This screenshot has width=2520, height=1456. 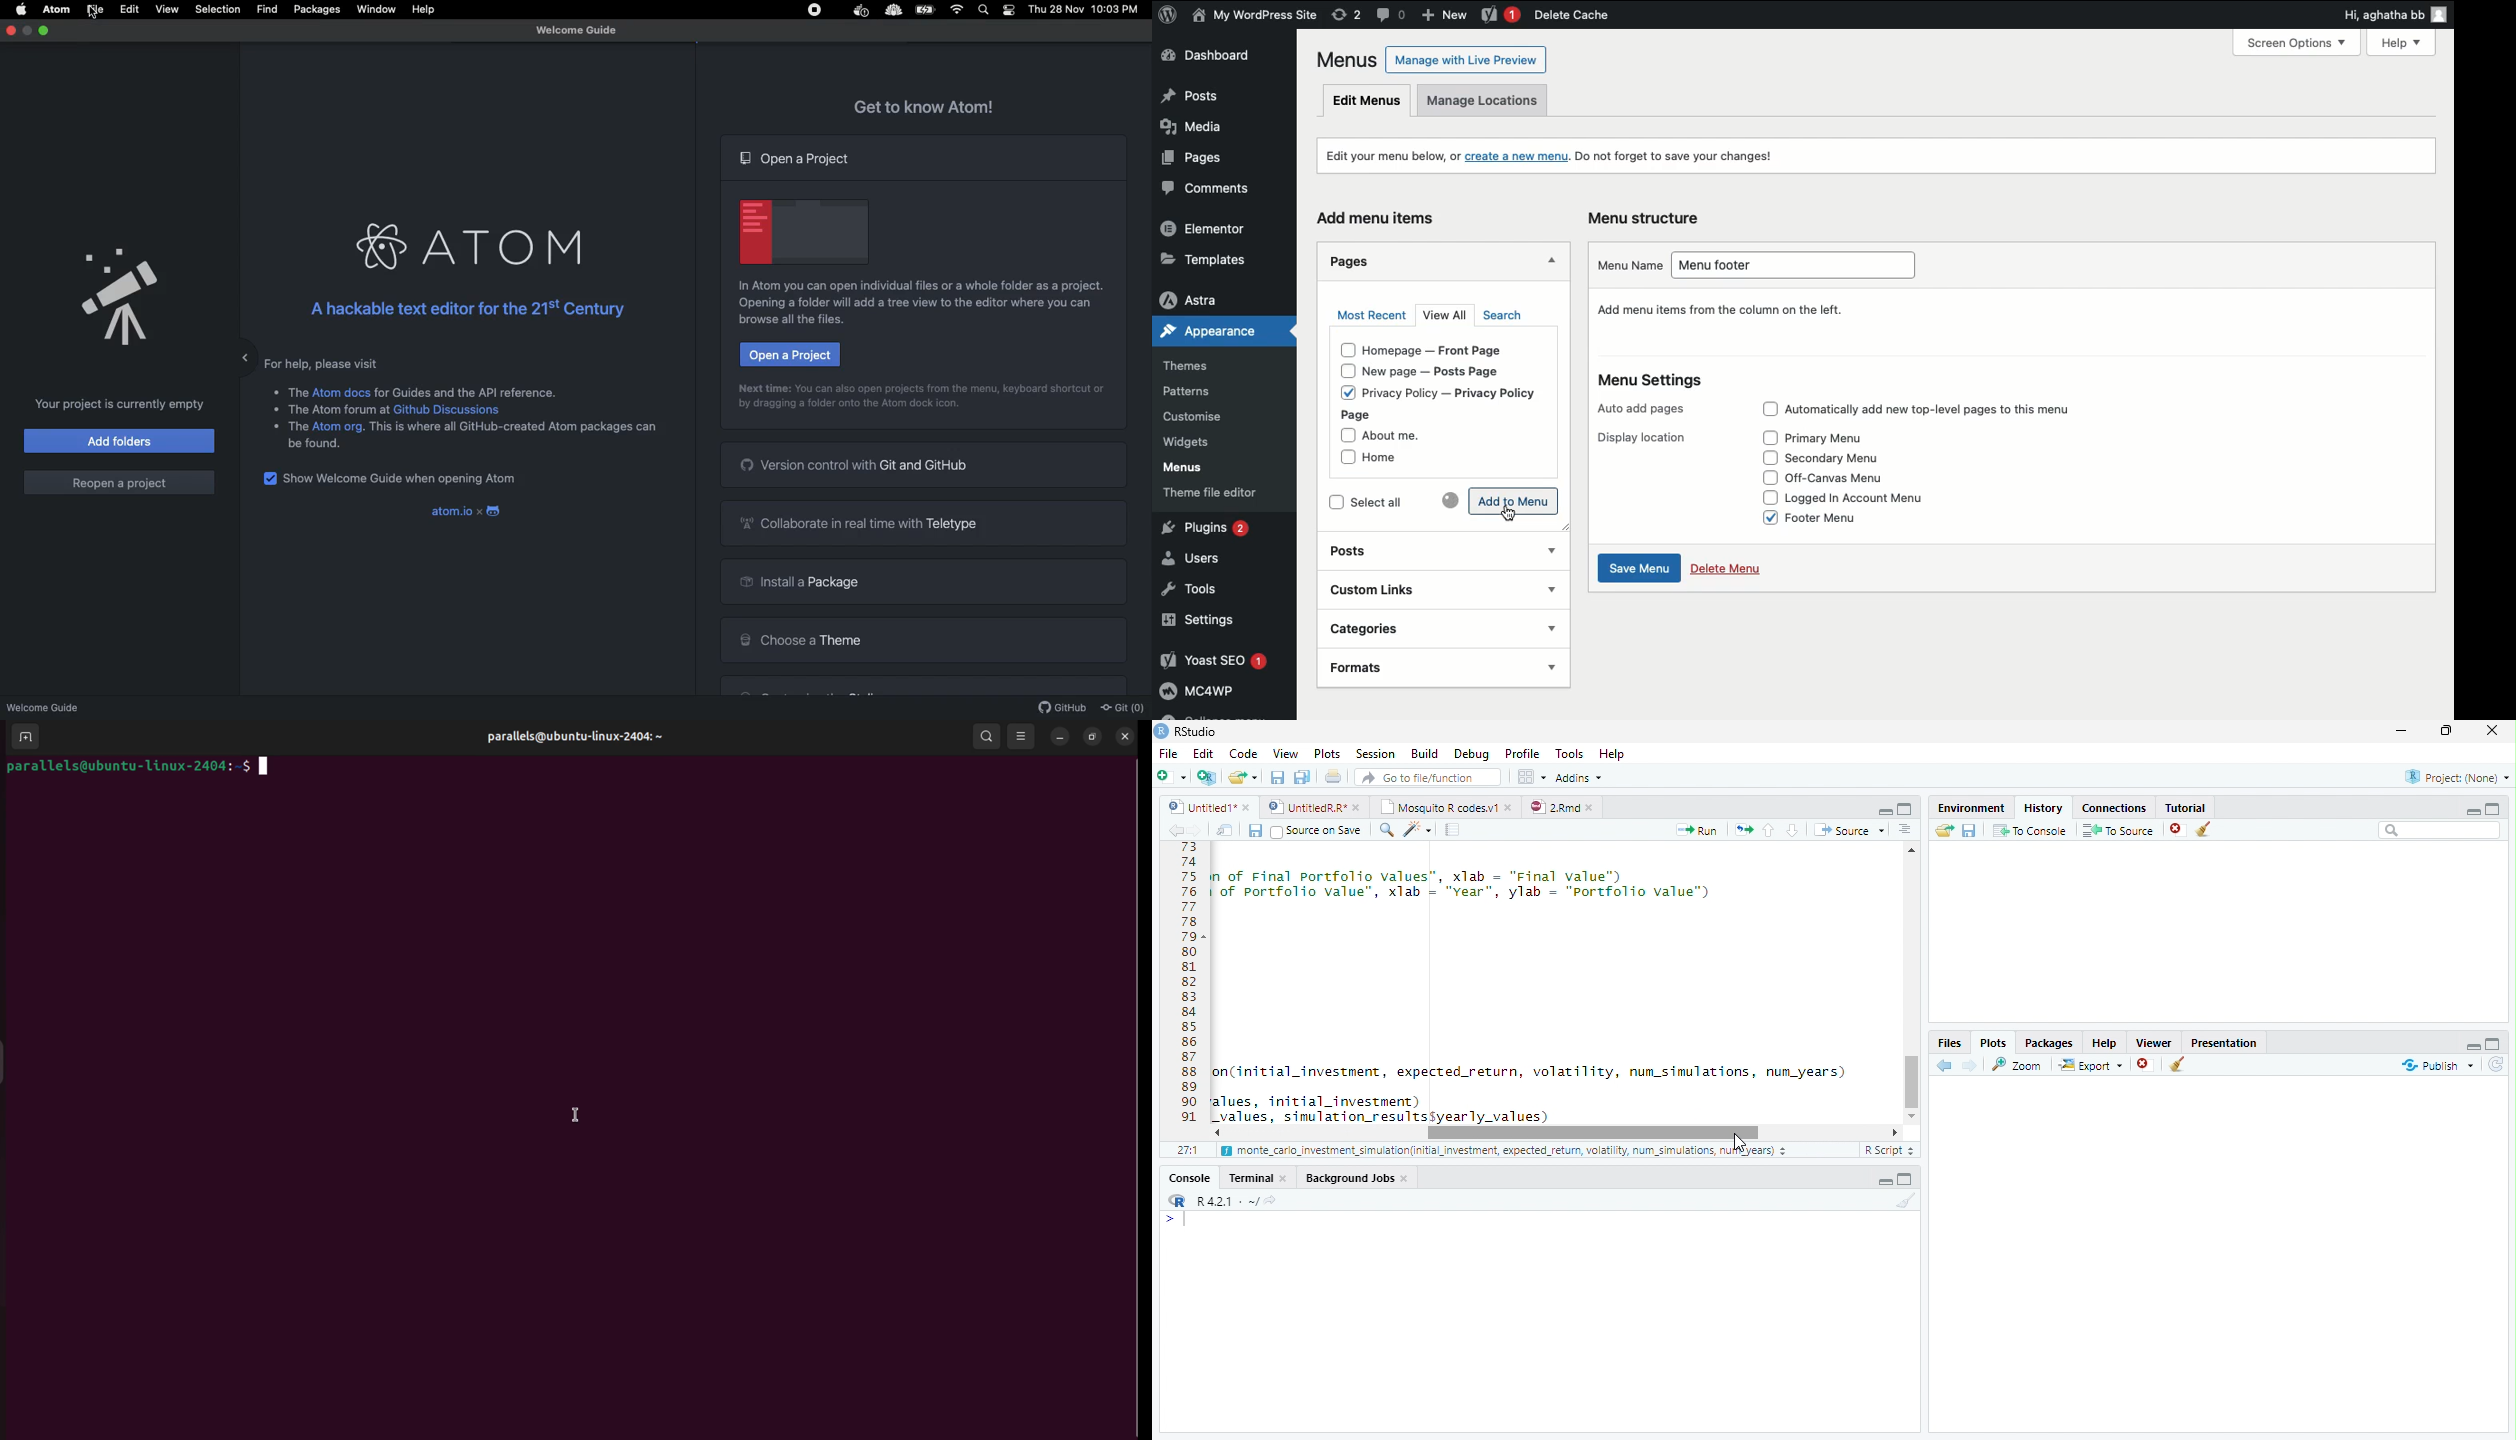 What do you see at coordinates (2224, 1041) in the screenshot?
I see `Presentation` at bounding box center [2224, 1041].